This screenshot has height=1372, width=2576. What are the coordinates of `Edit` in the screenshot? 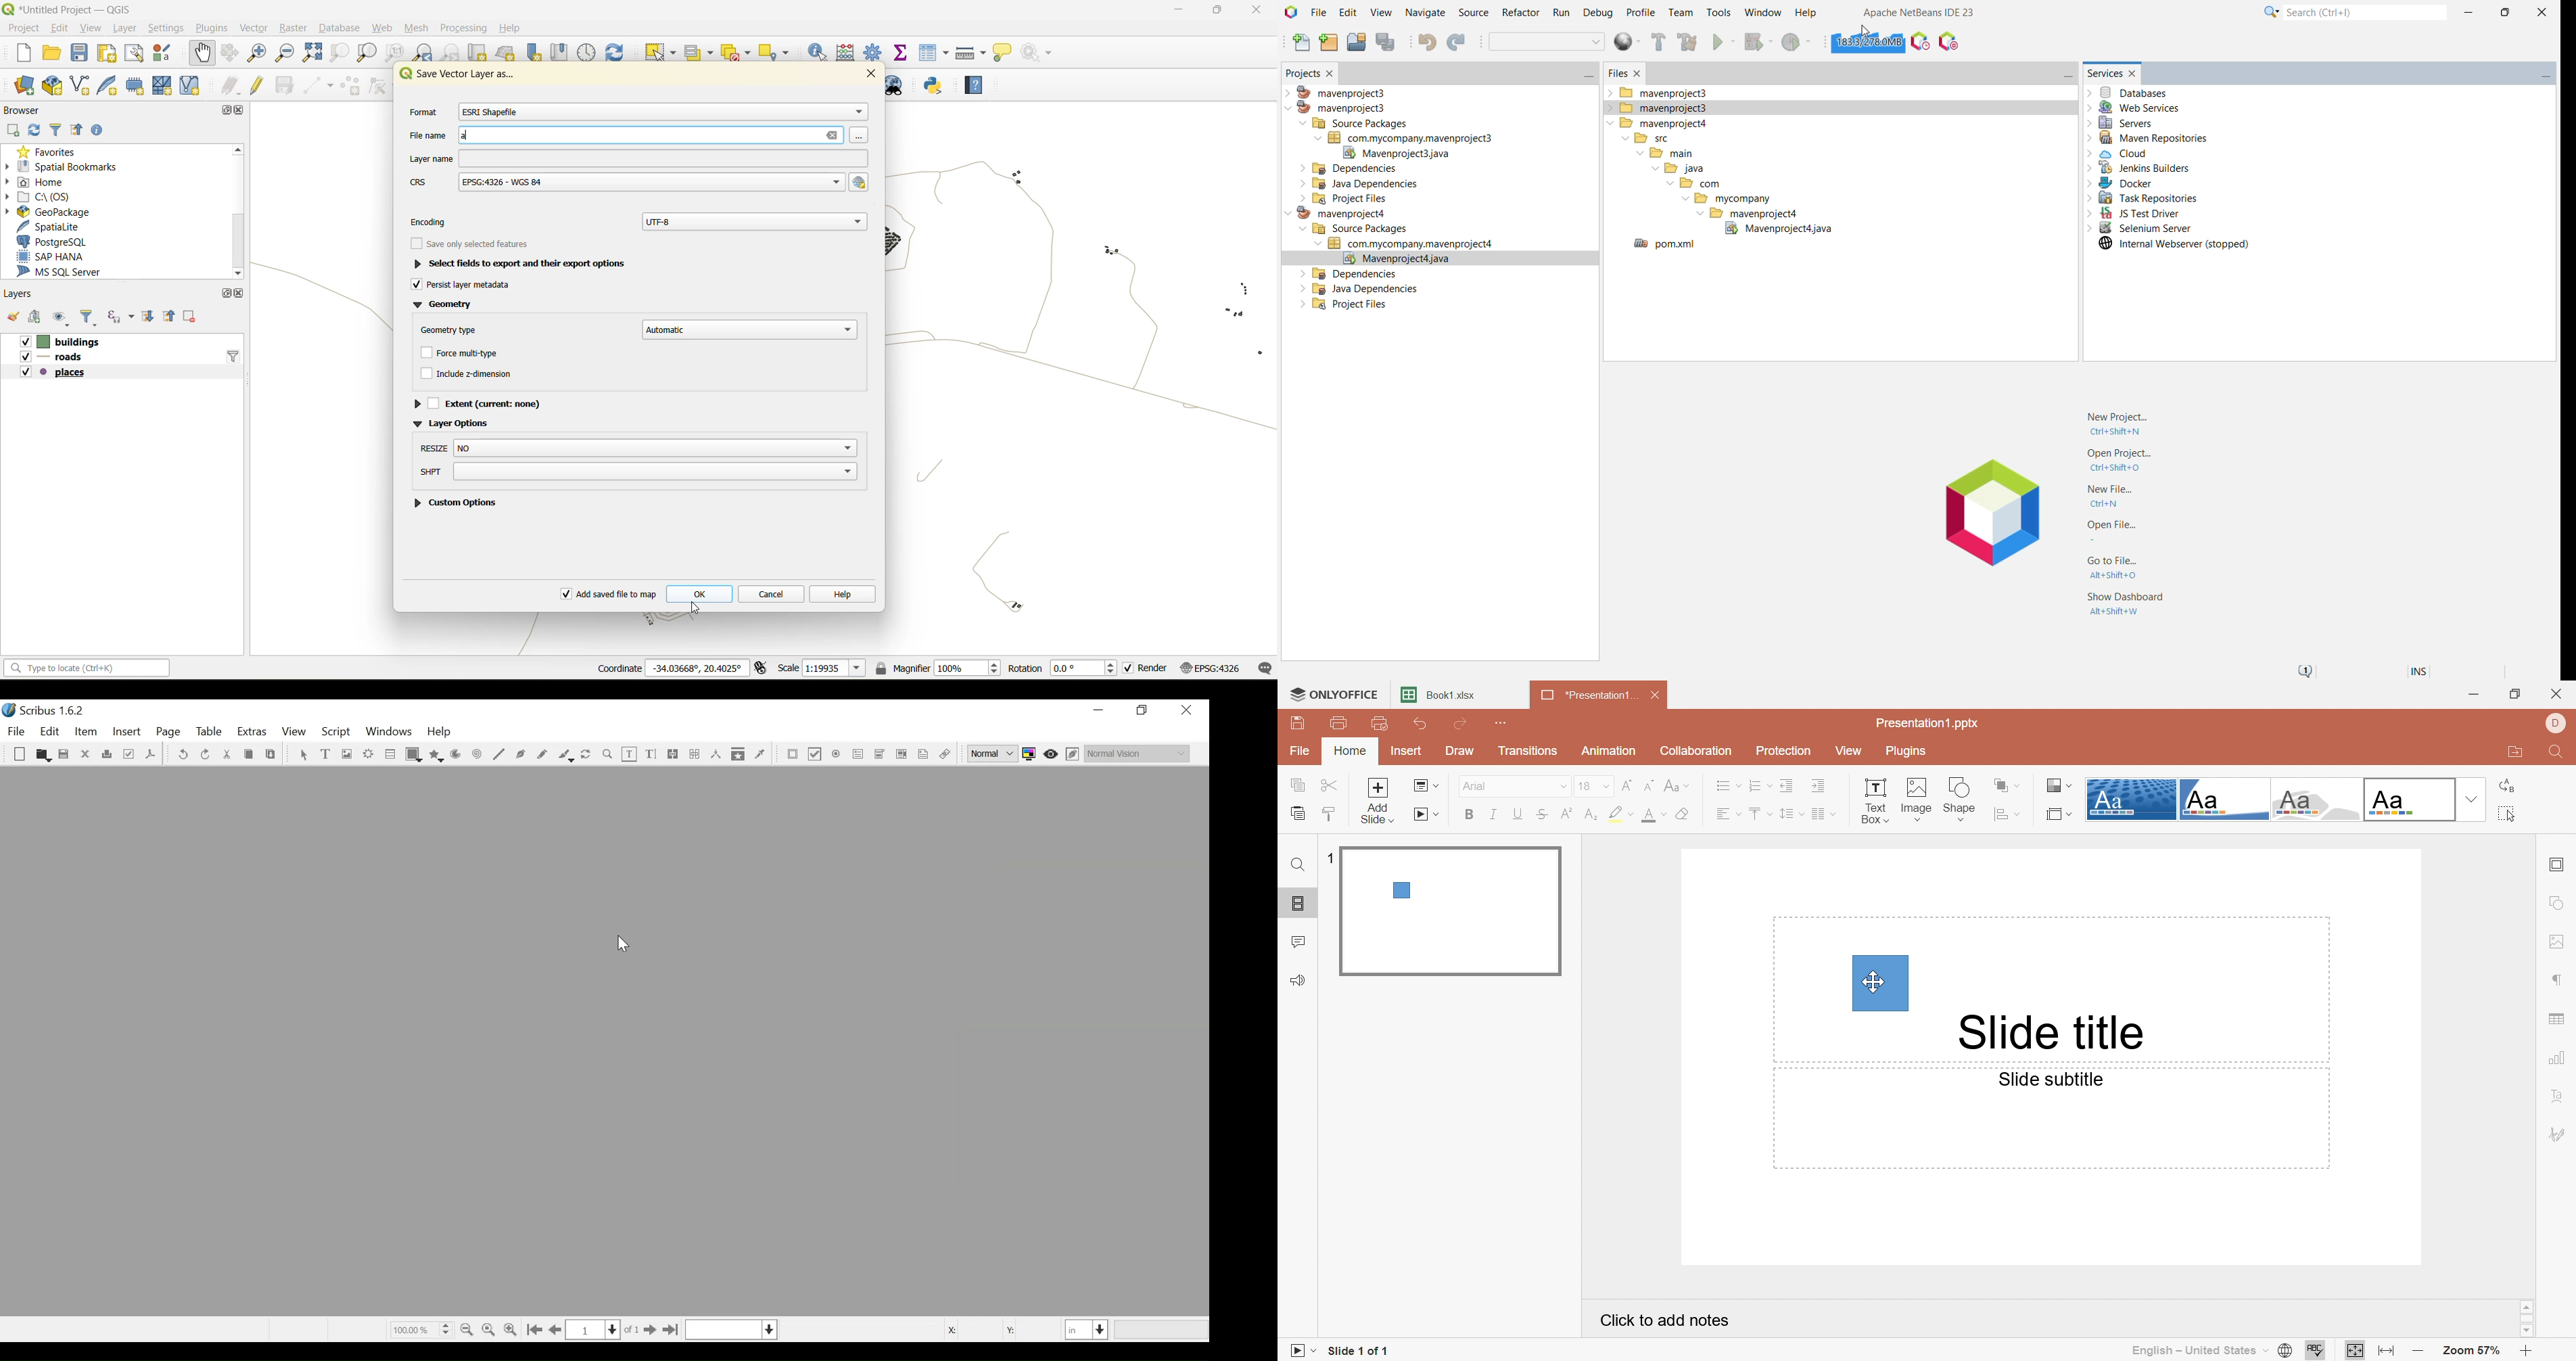 It's located at (51, 732).